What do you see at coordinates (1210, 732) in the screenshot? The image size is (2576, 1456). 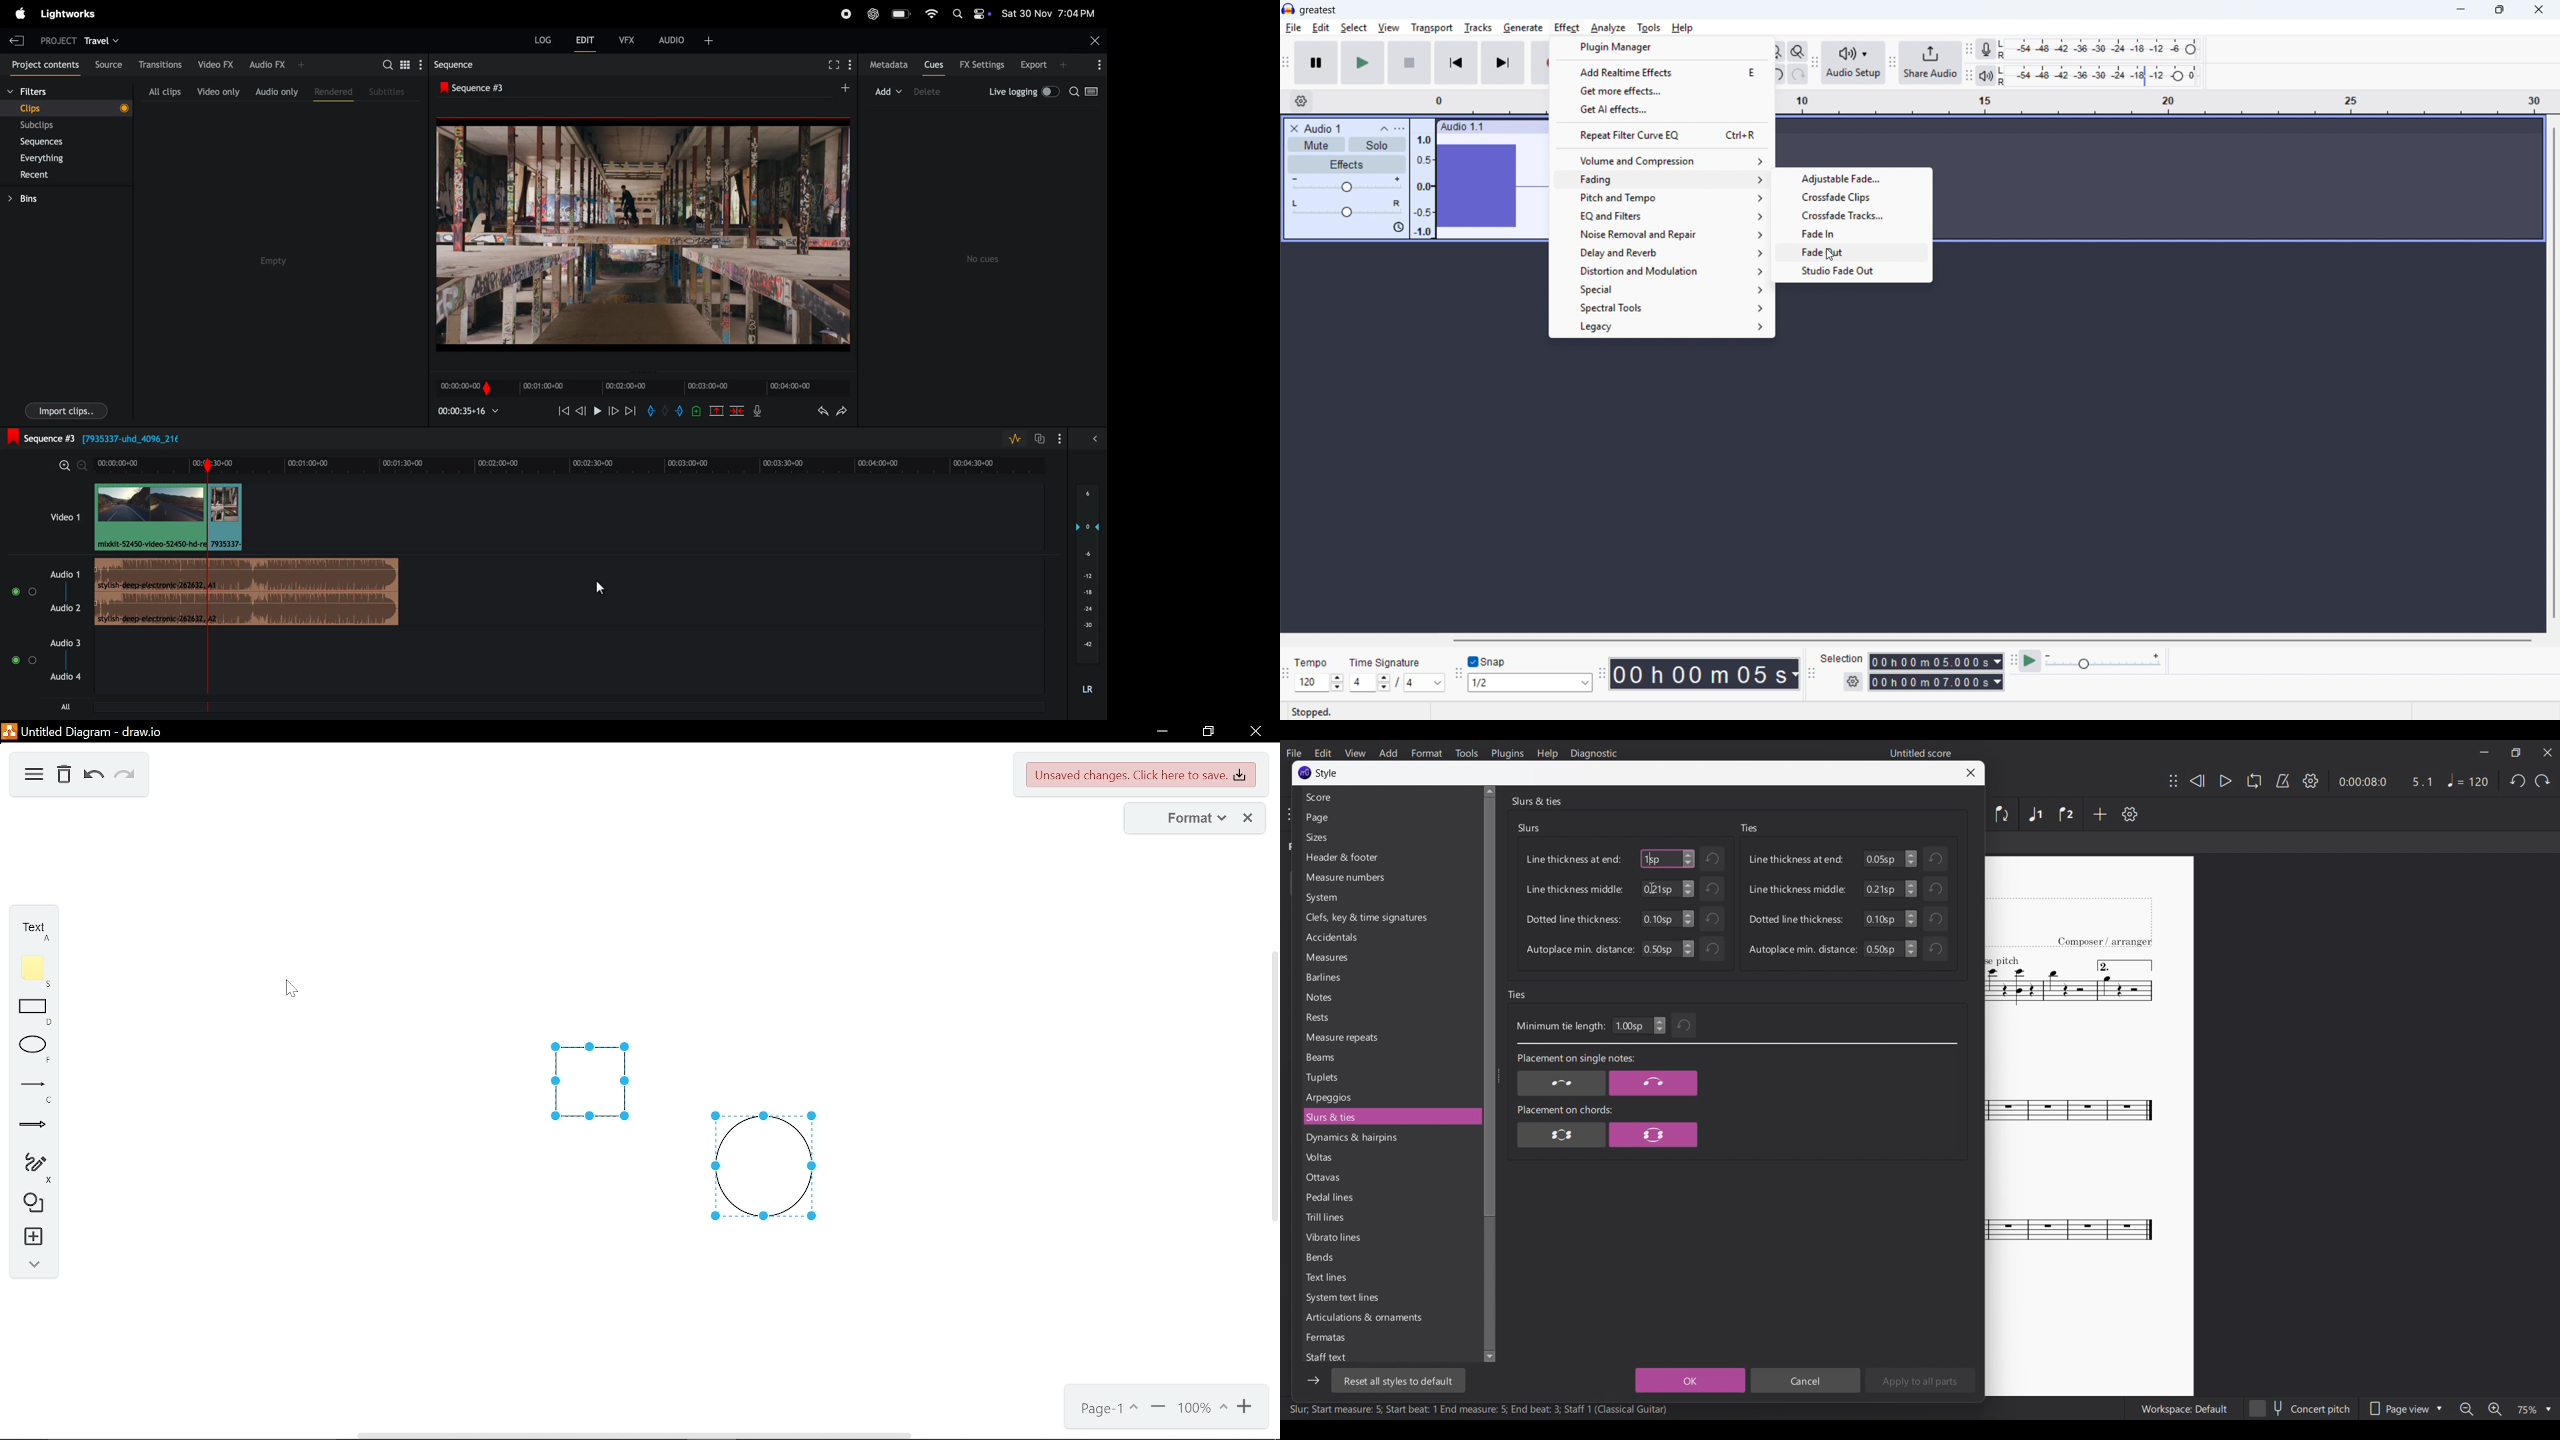 I see `restore down` at bounding box center [1210, 732].